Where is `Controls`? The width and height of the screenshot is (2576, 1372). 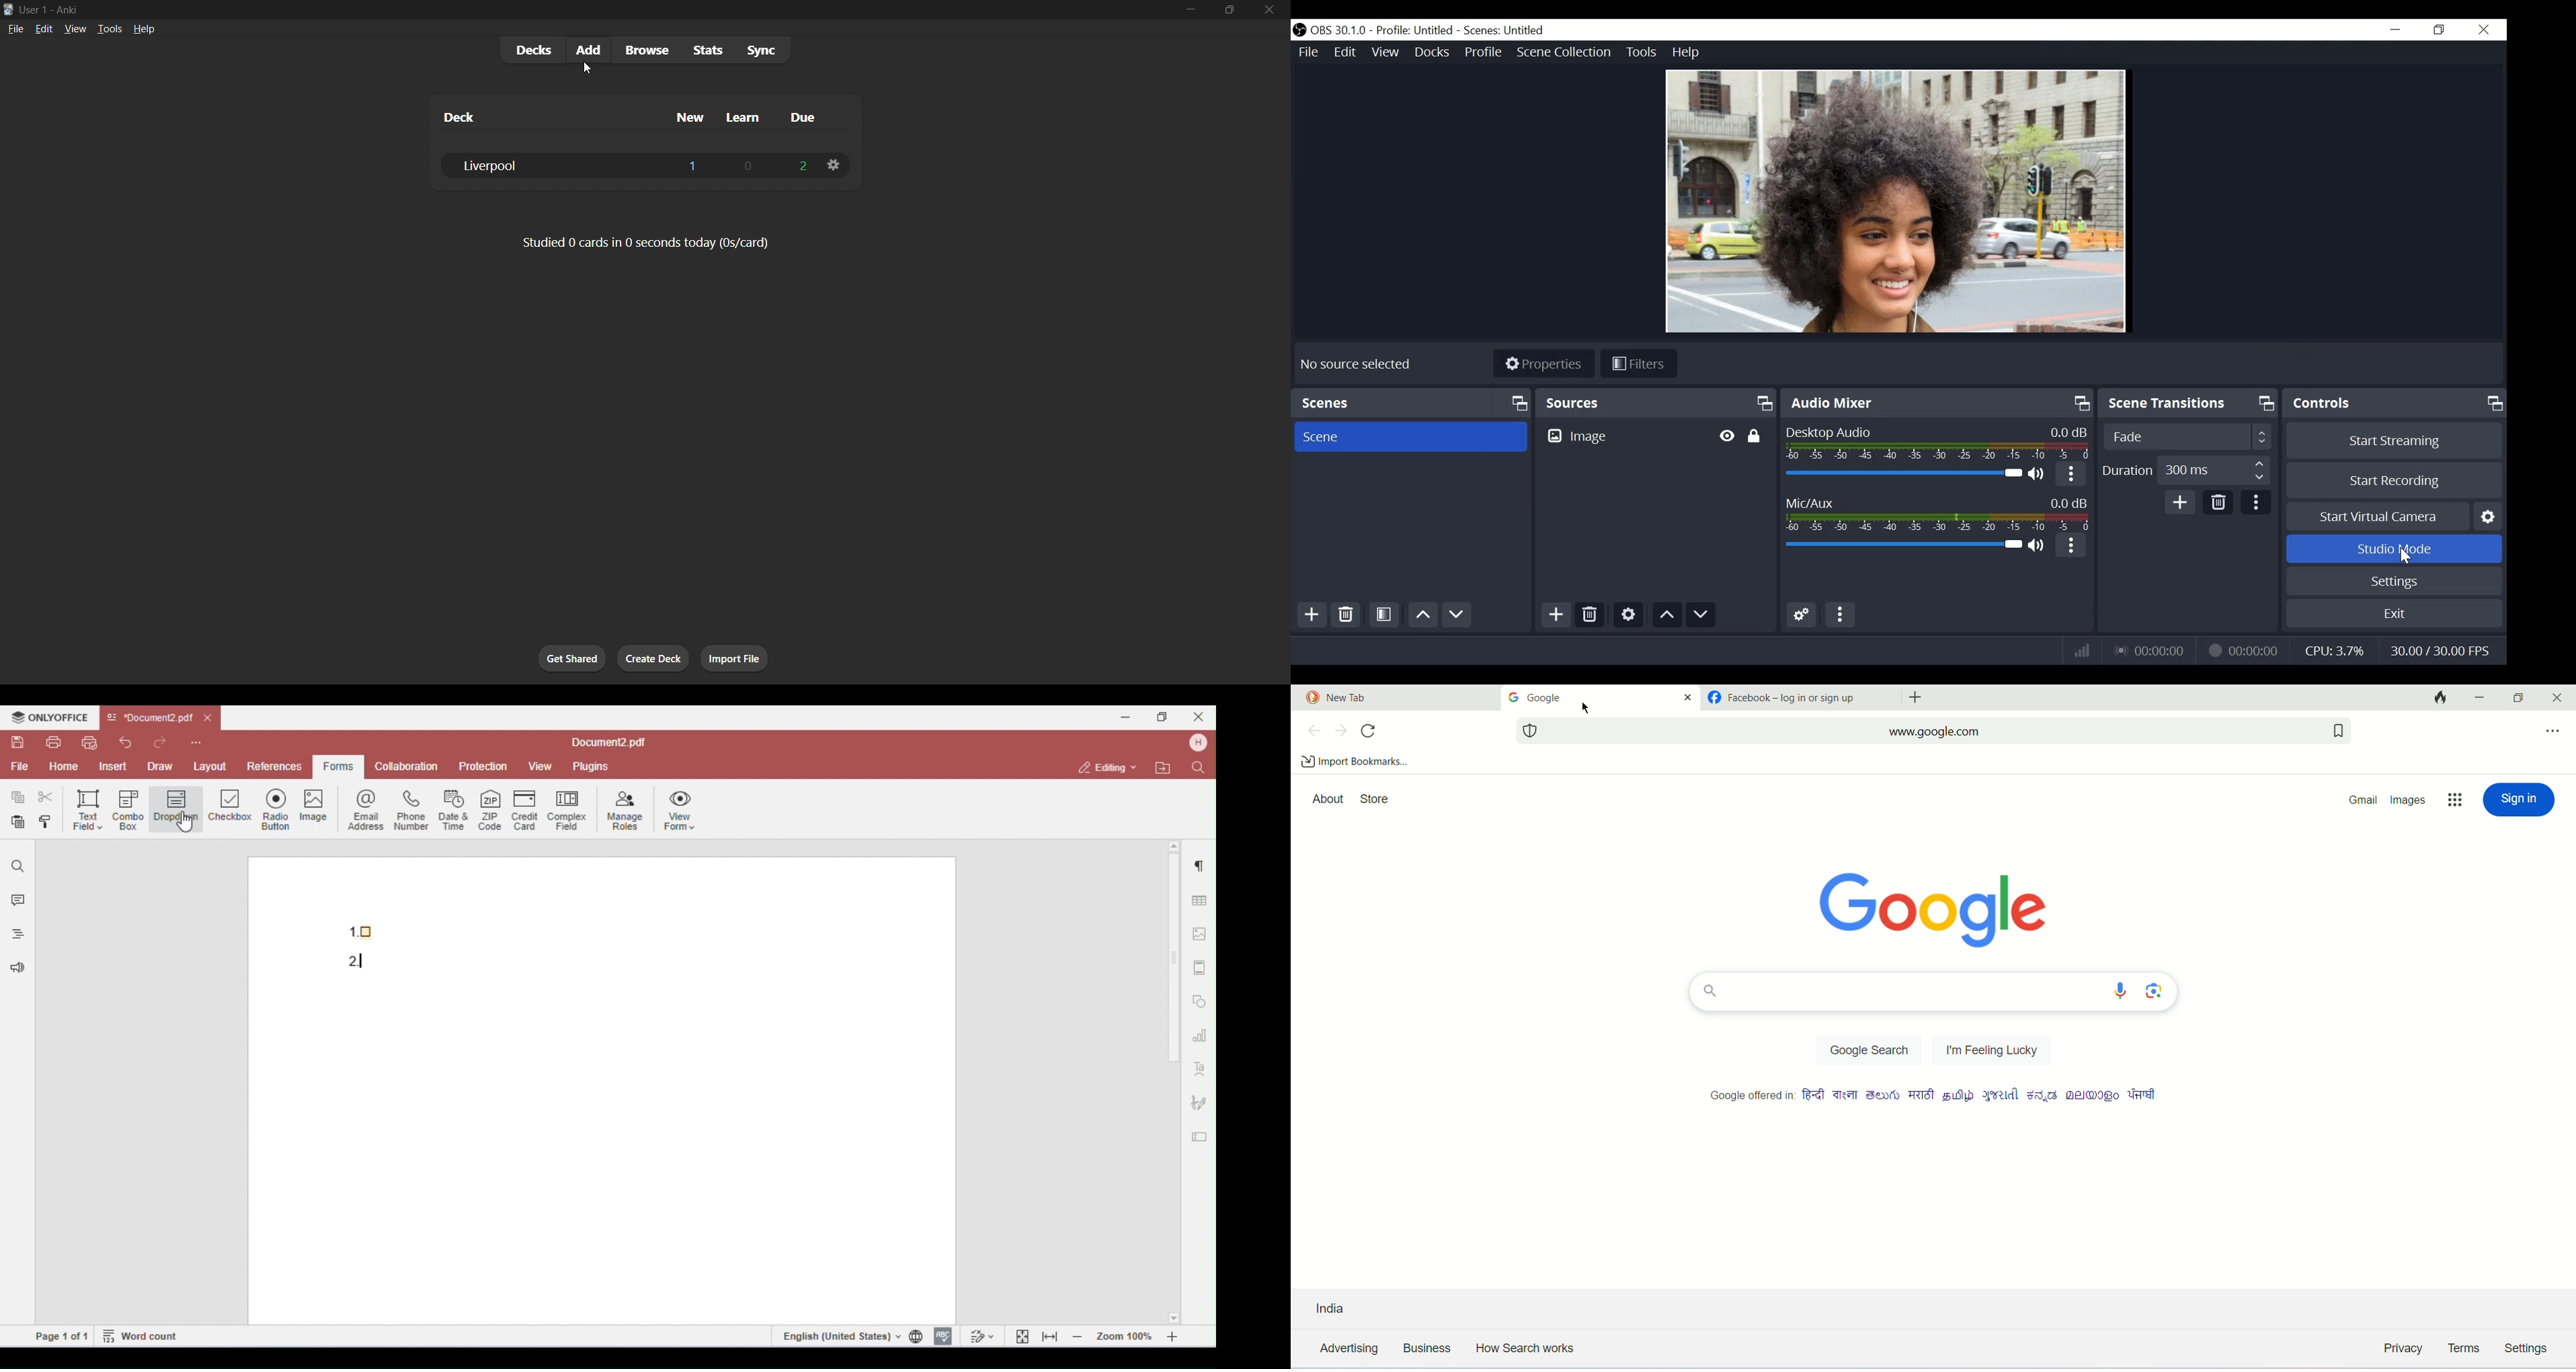
Controls is located at coordinates (2394, 404).